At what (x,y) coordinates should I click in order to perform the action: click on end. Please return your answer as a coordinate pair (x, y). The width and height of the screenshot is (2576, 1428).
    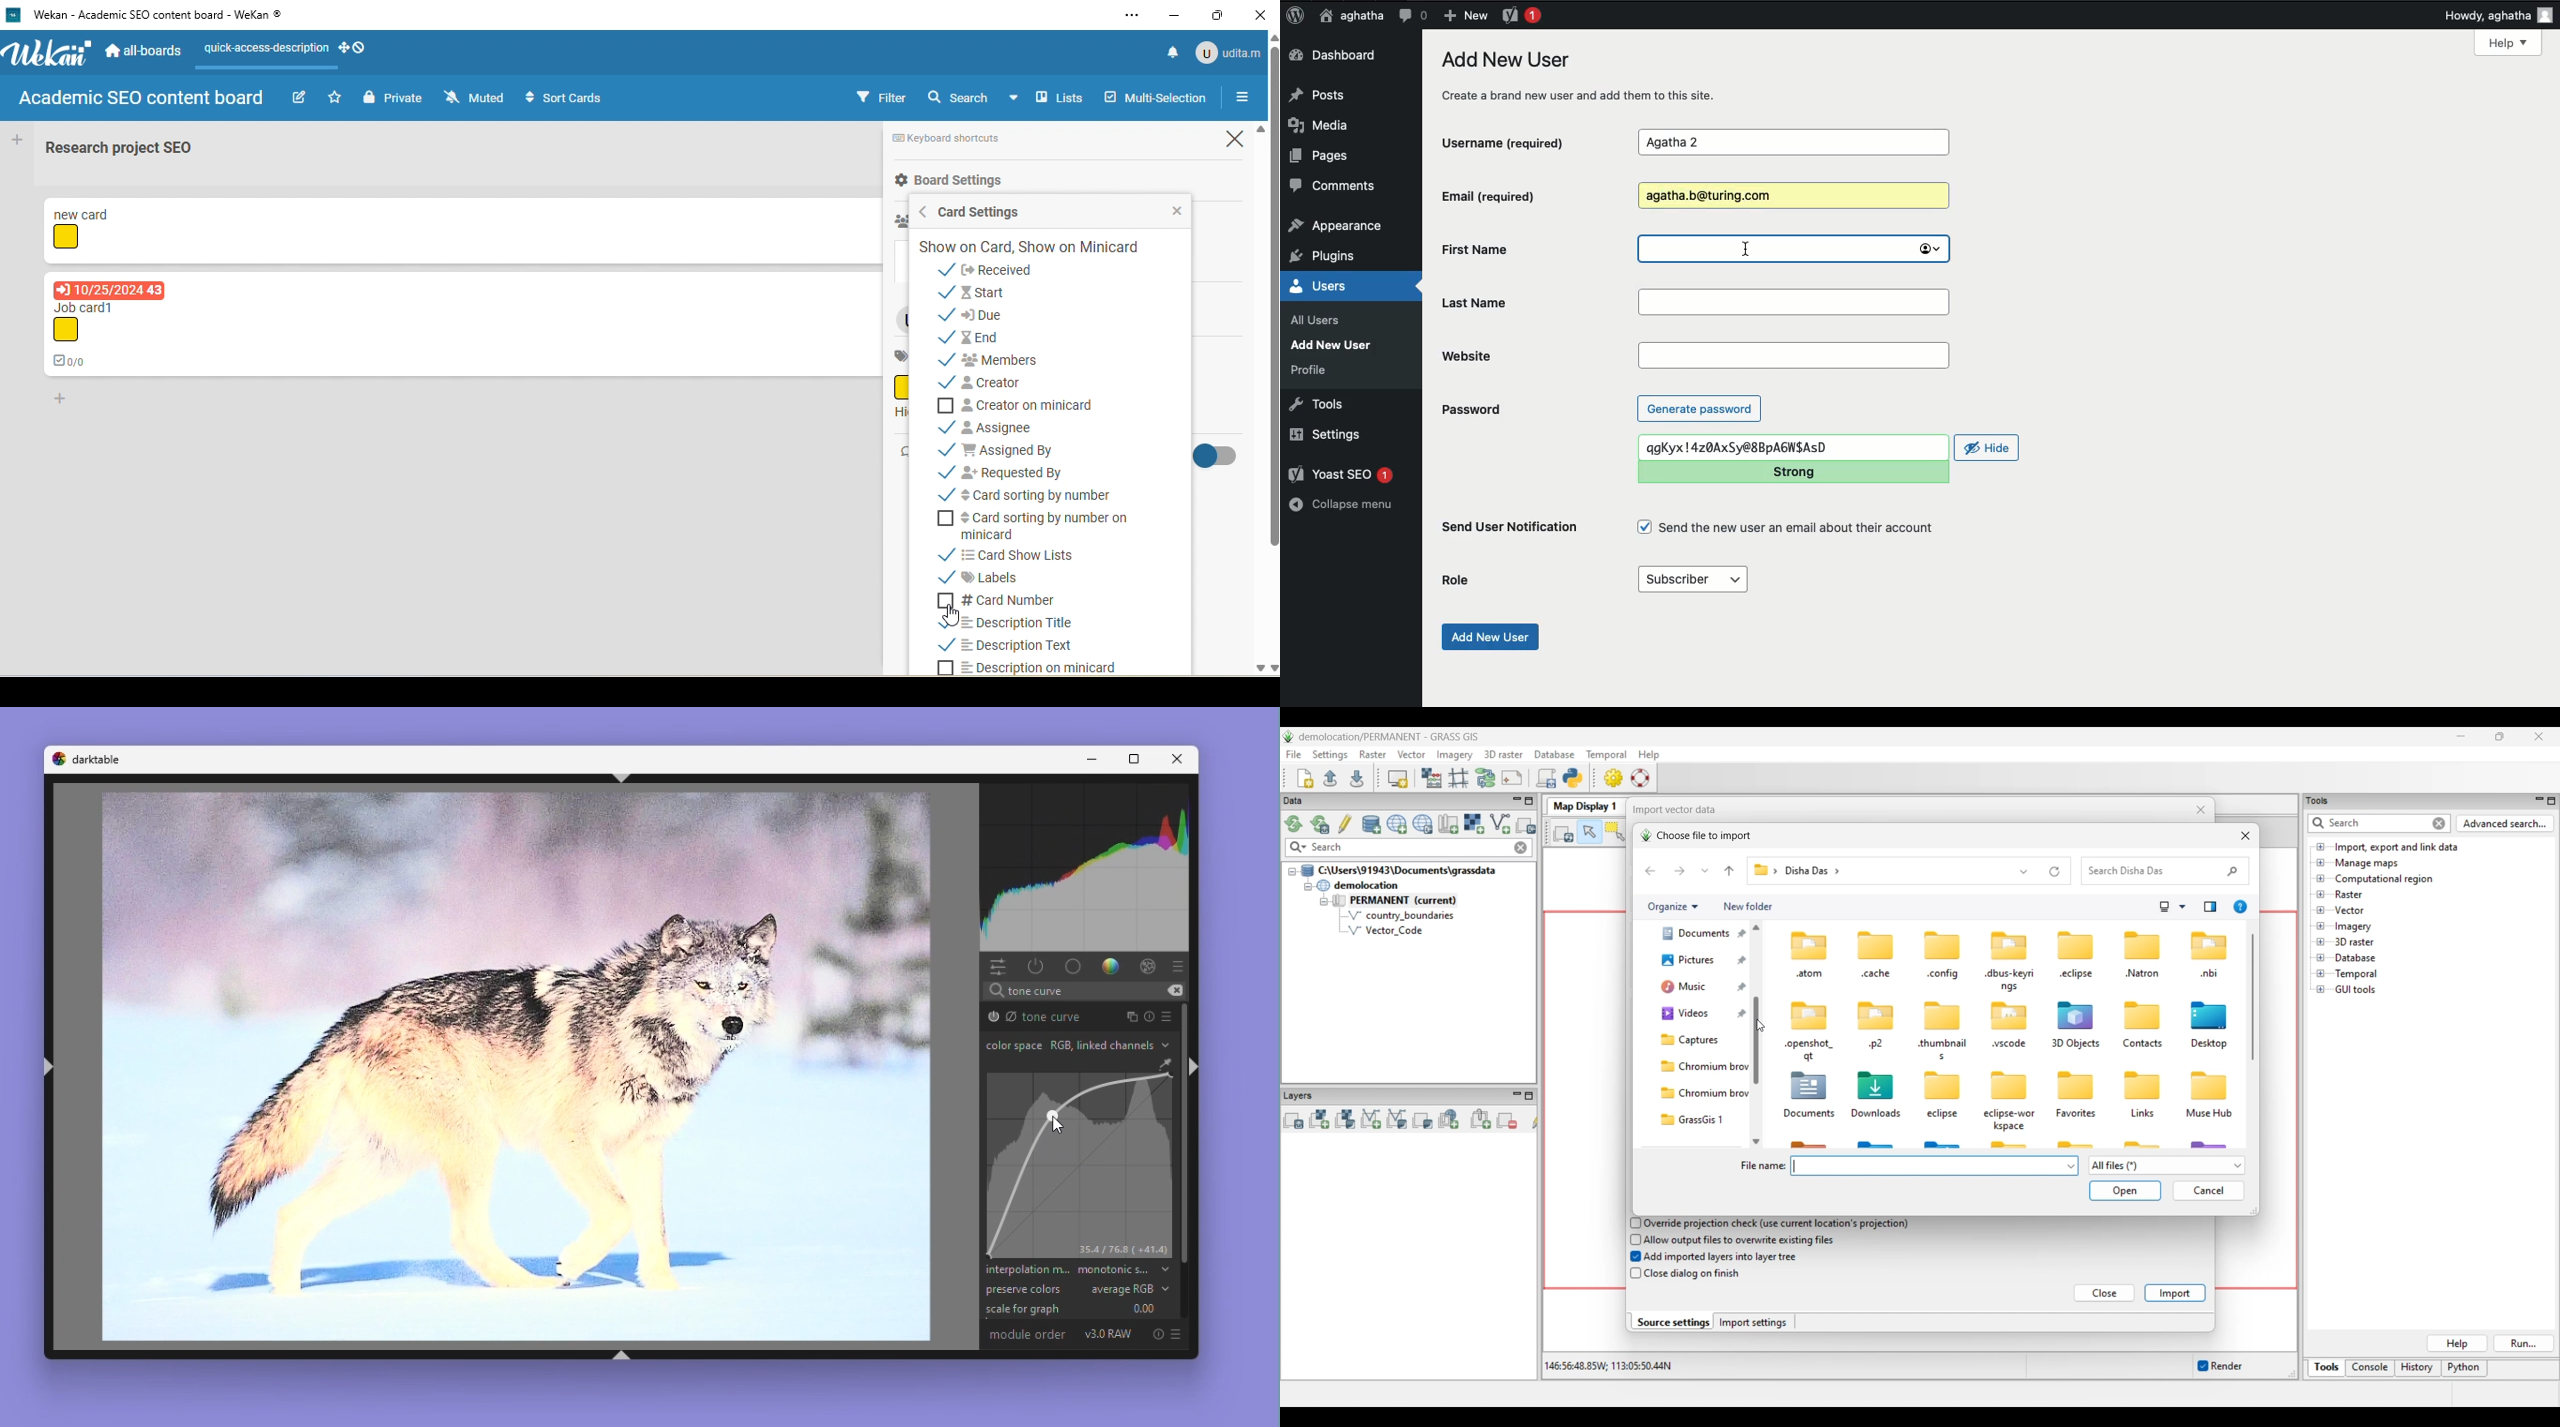
    Looking at the image, I should click on (973, 339).